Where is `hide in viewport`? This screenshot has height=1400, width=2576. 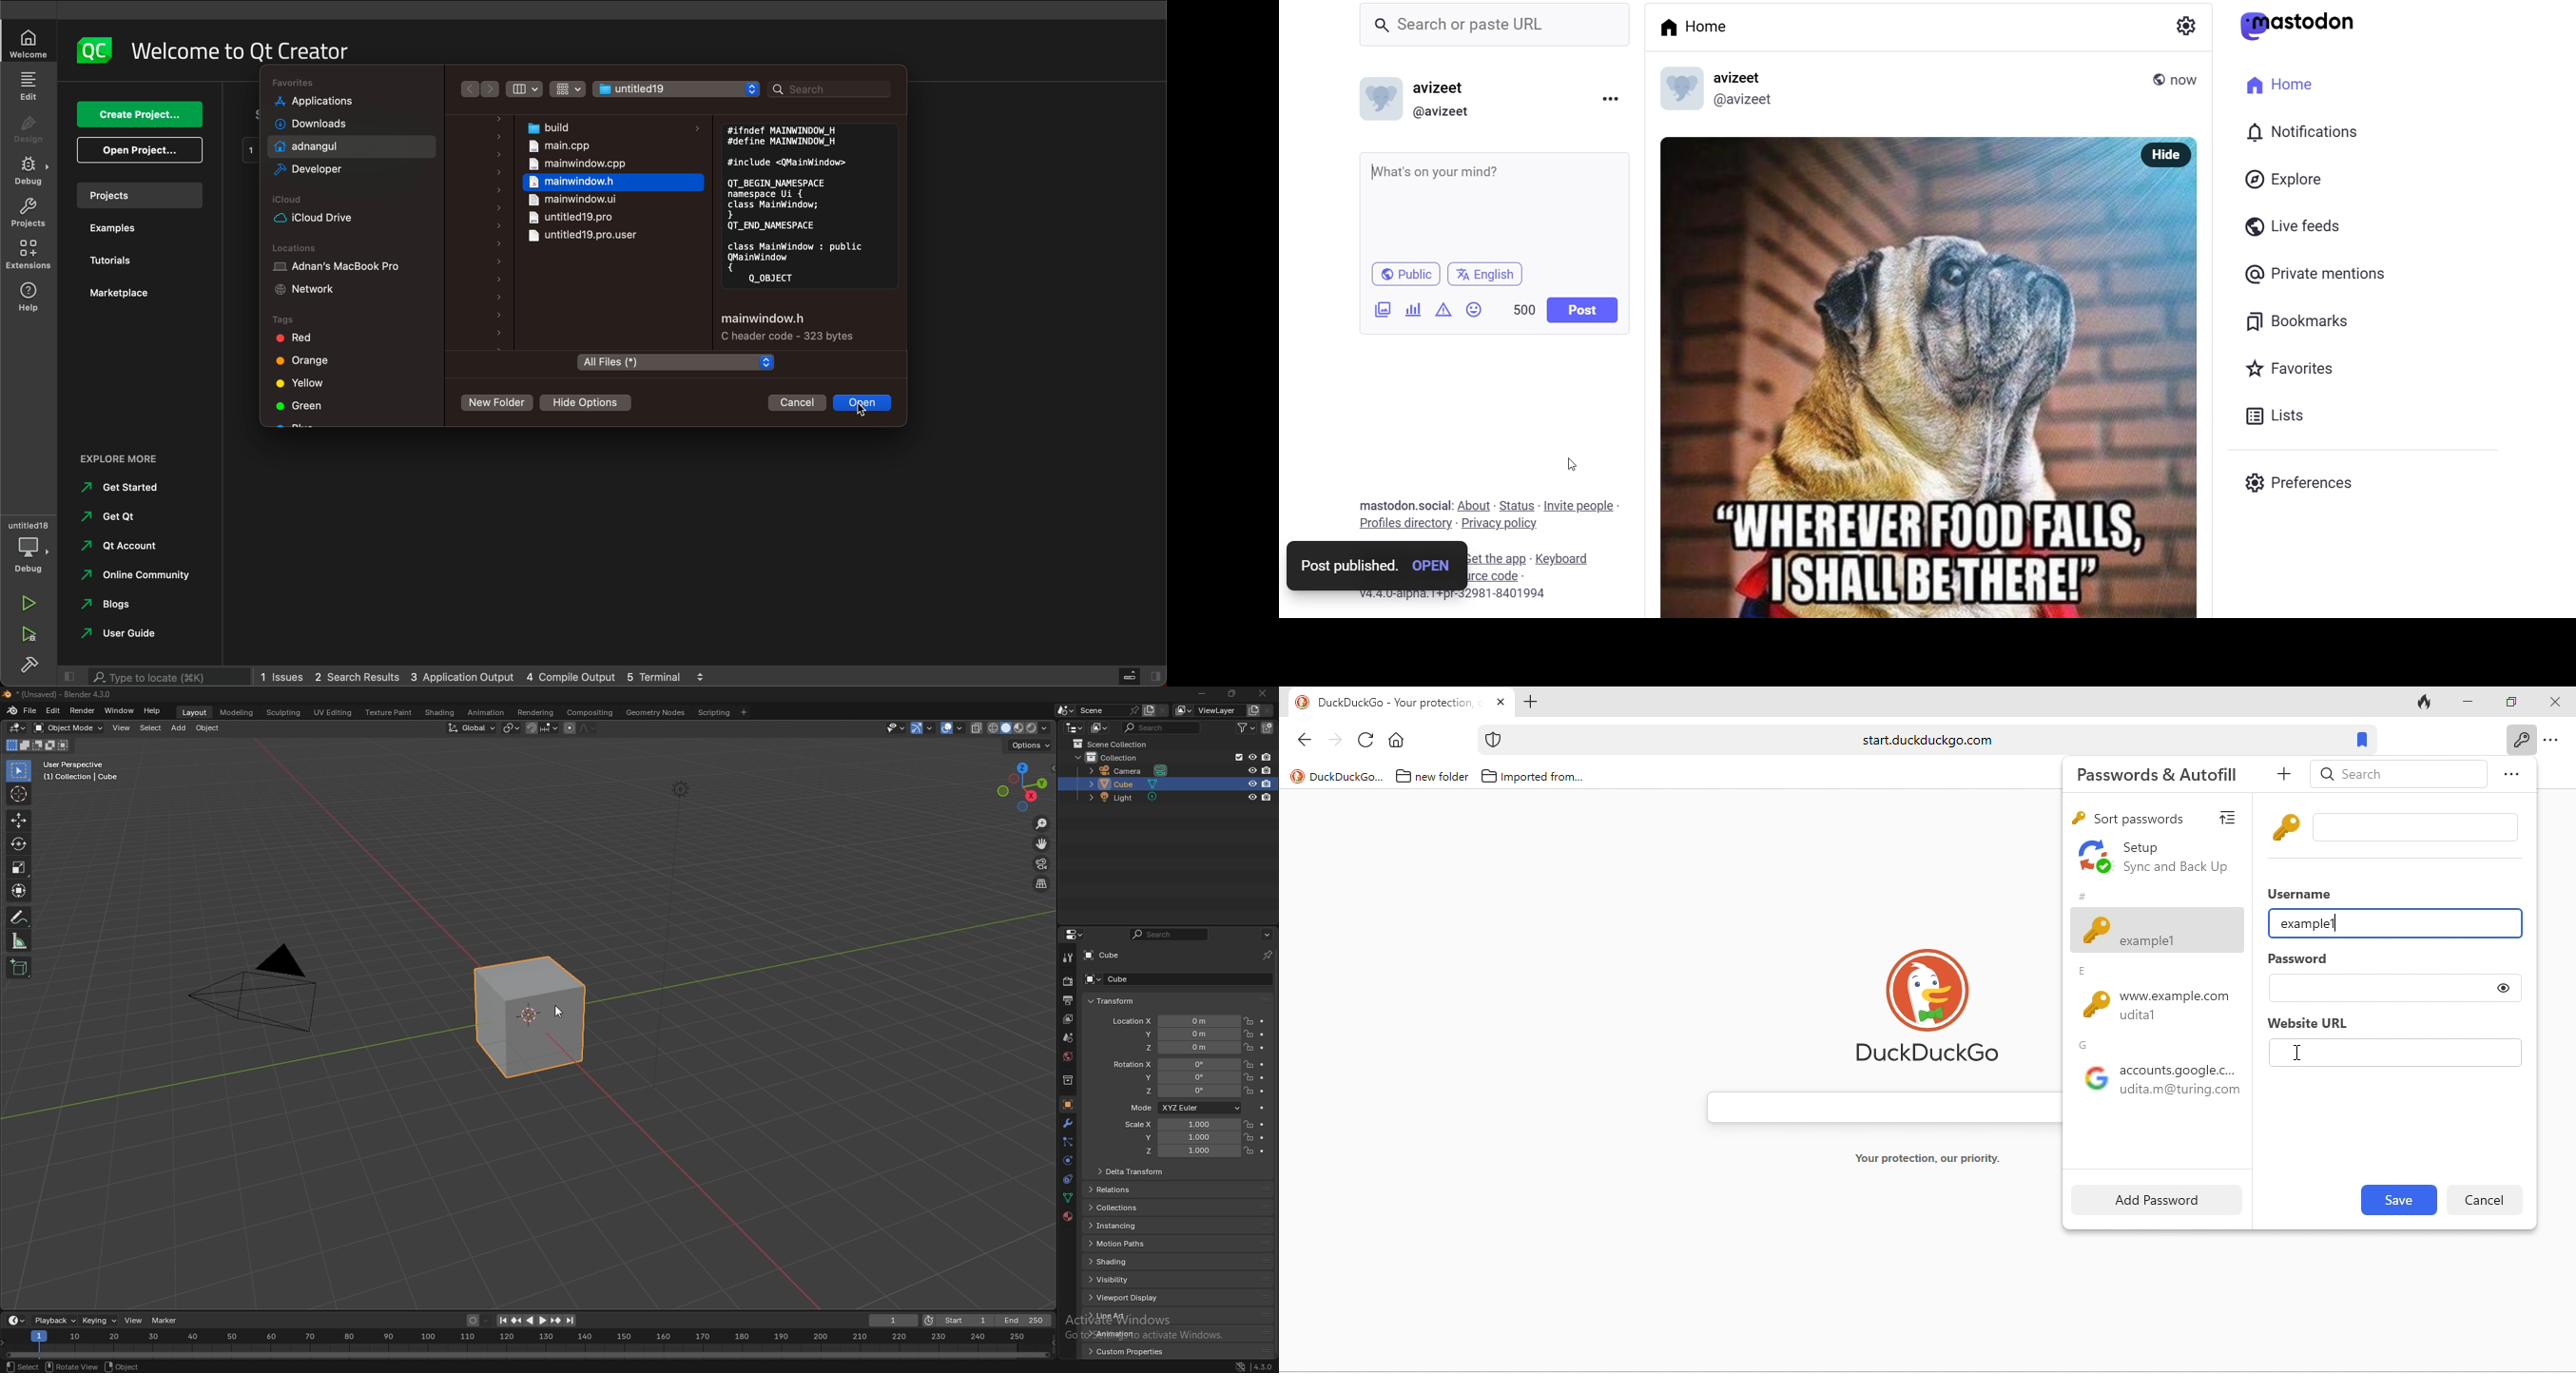
hide in viewport is located at coordinates (1252, 756).